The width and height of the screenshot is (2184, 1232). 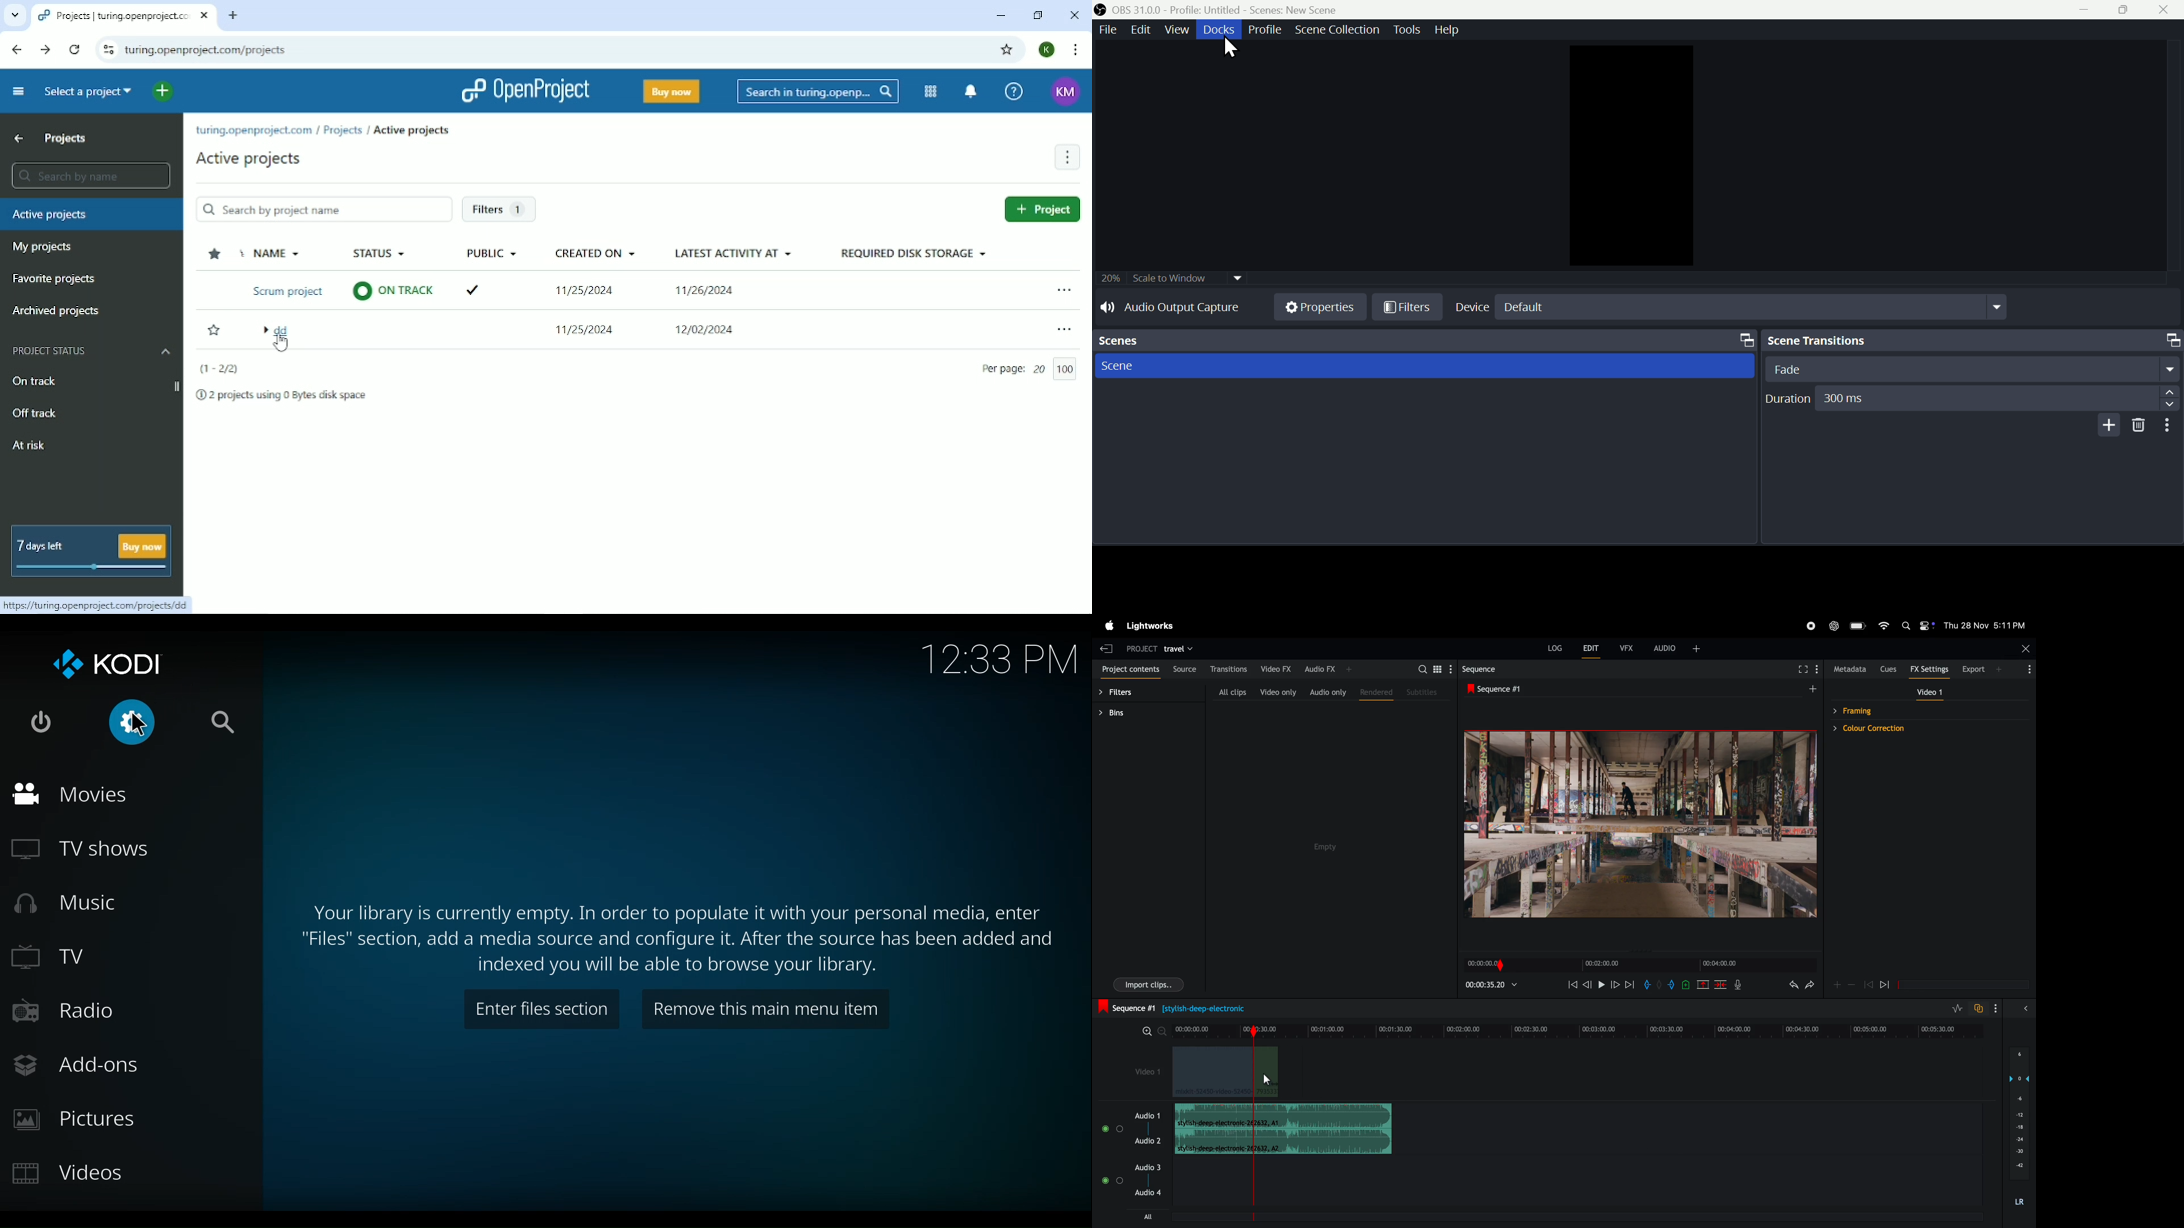 What do you see at coordinates (284, 396) in the screenshot?
I see `2 projects using 0 Bytes disk space.` at bounding box center [284, 396].